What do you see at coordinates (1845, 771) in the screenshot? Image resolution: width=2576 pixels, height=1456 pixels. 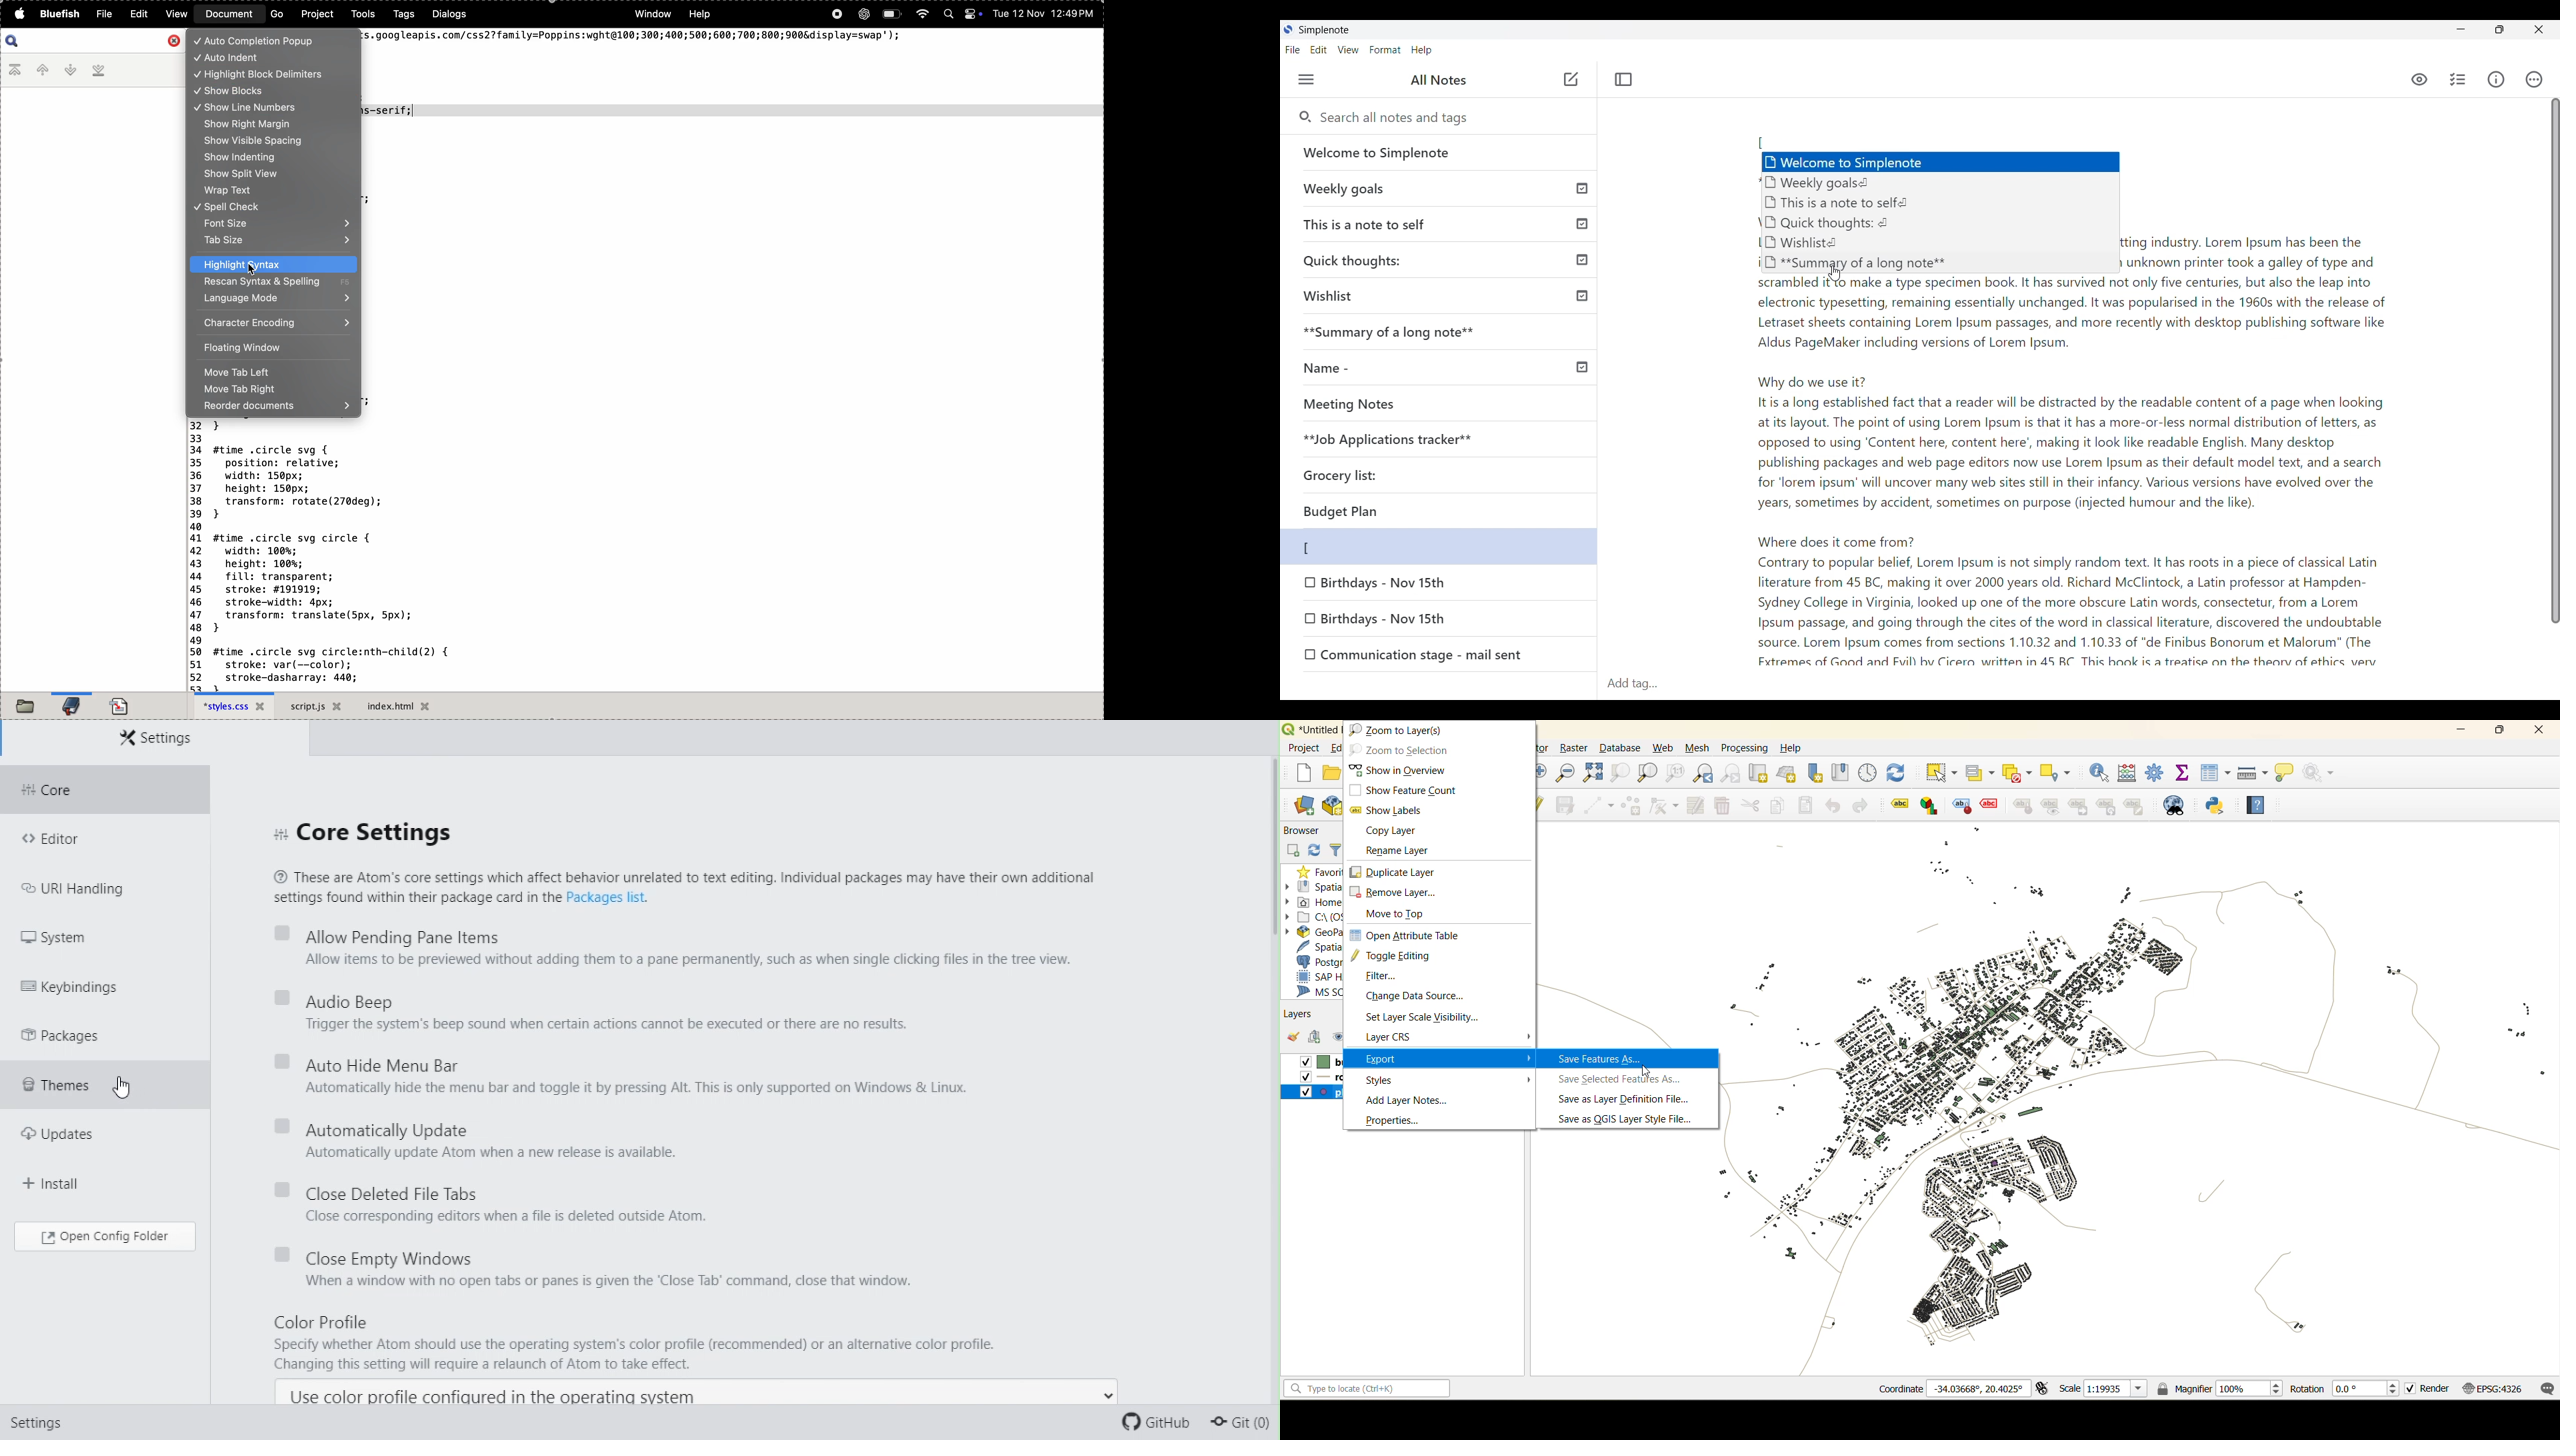 I see `show spatial bookmark` at bounding box center [1845, 771].